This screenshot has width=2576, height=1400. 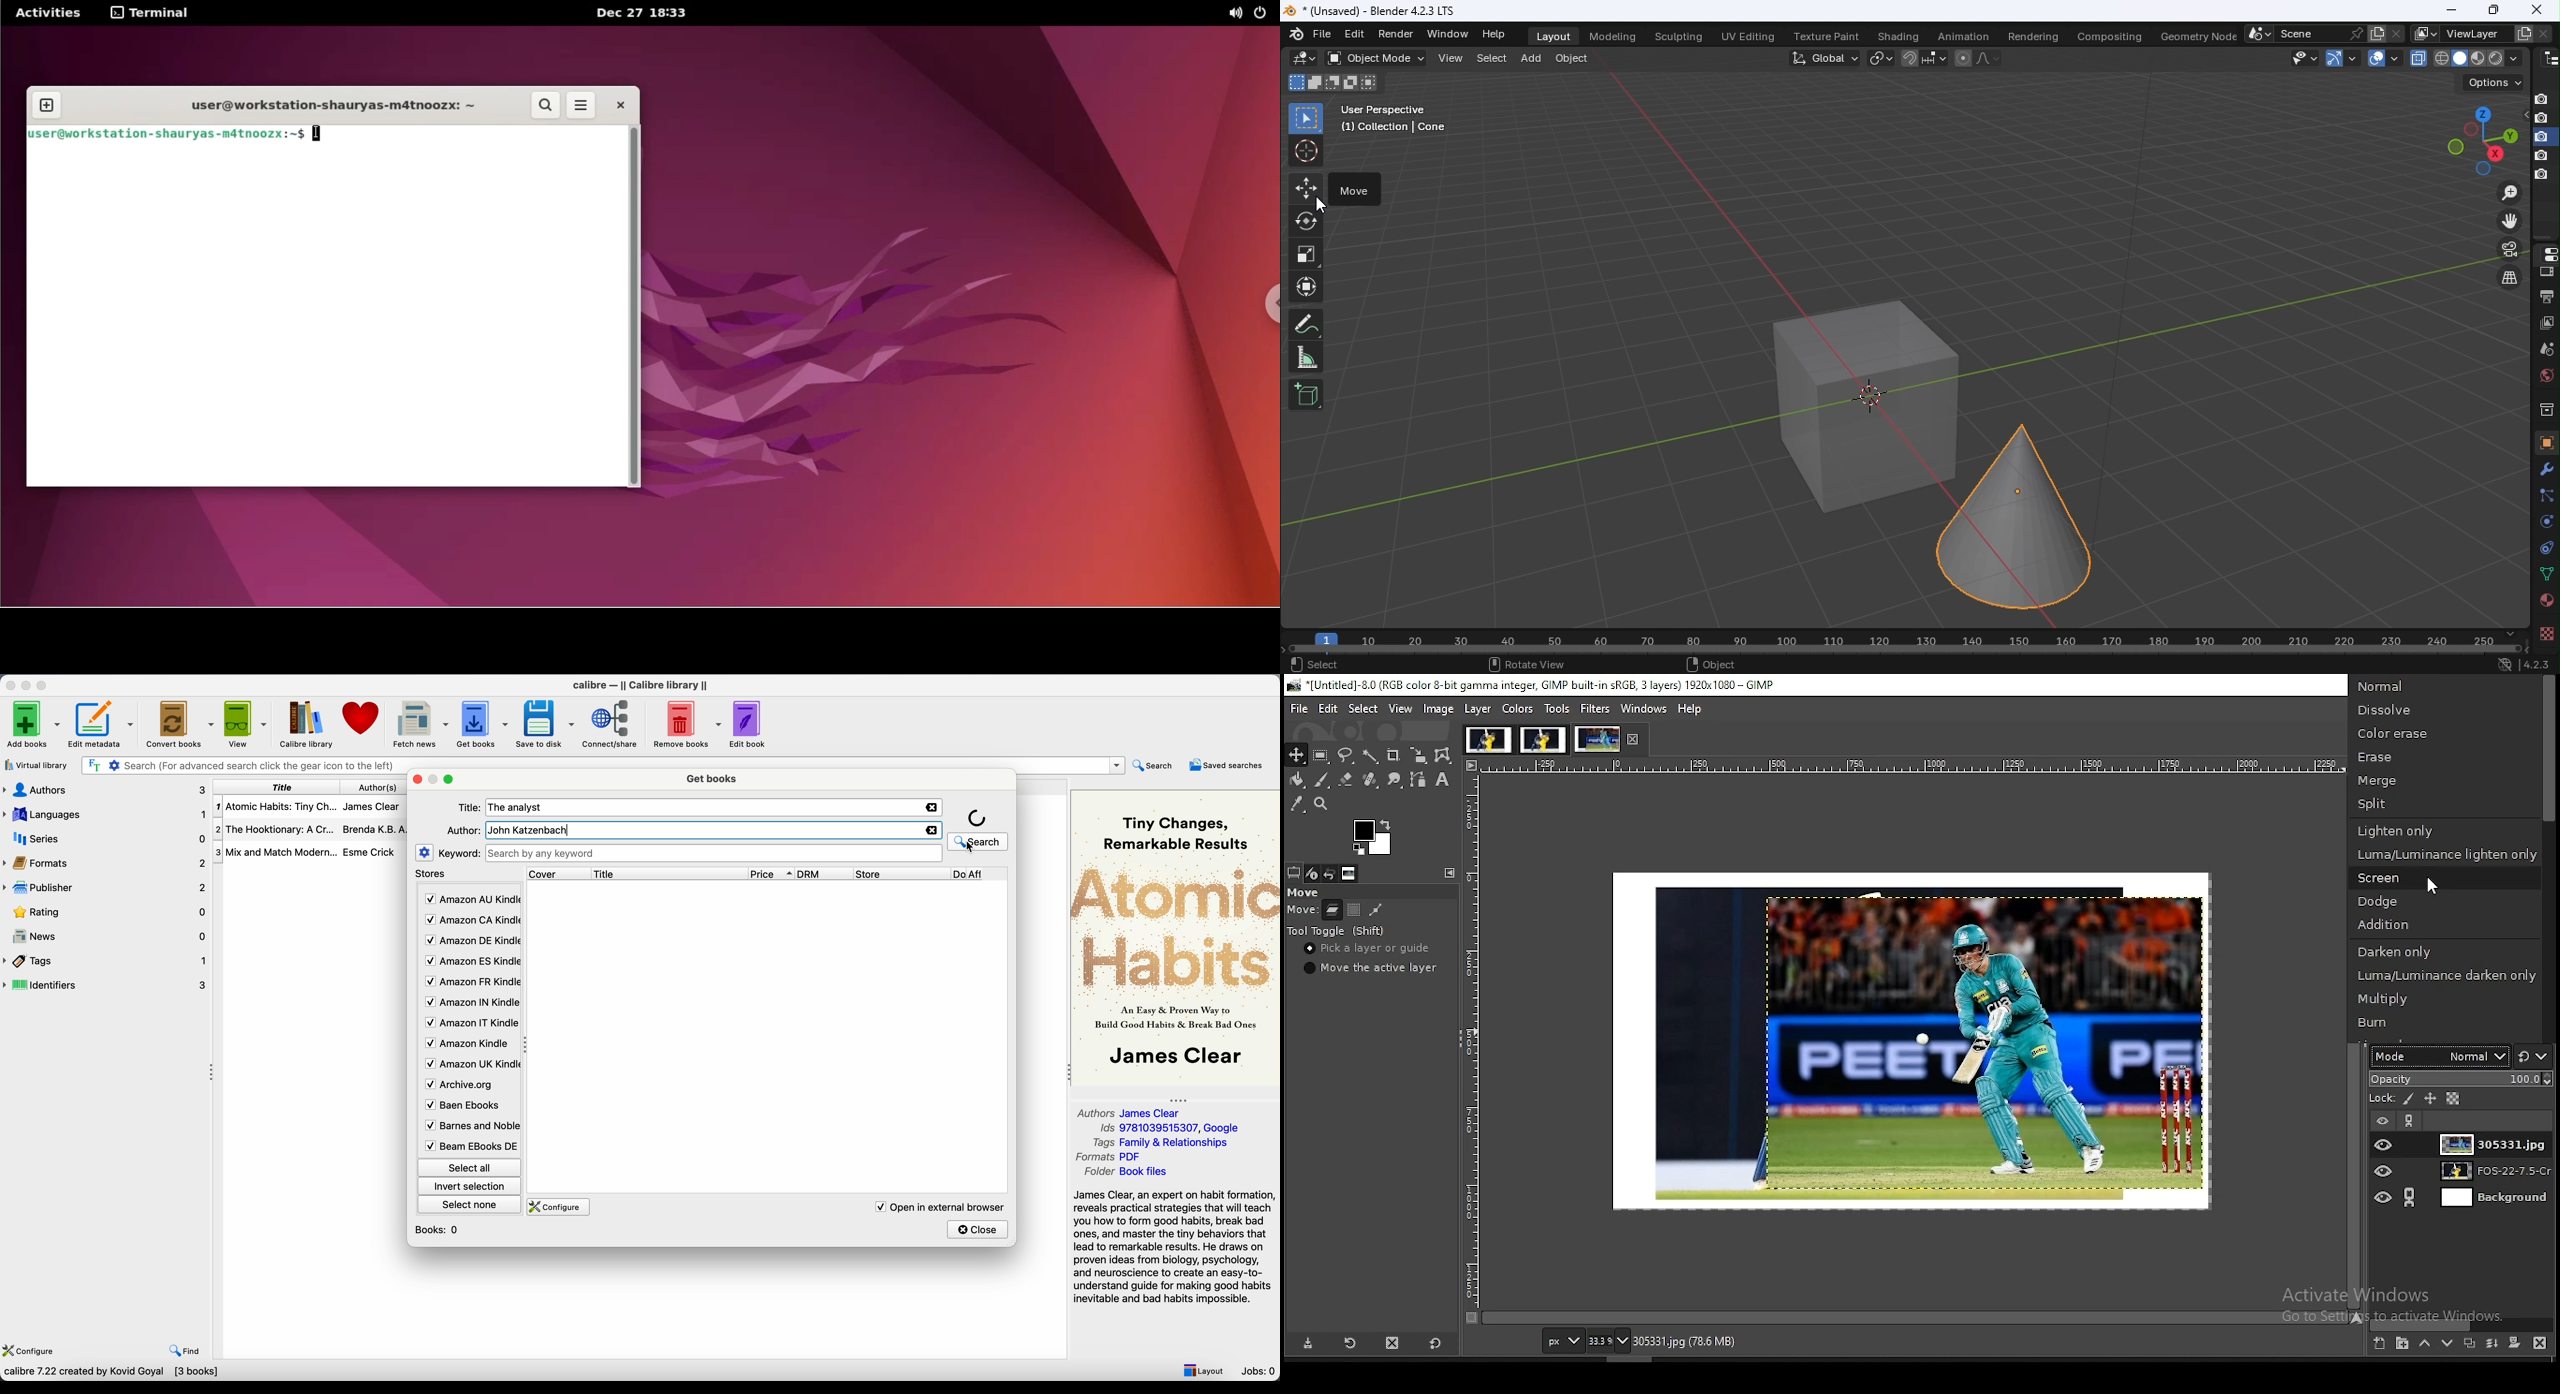 What do you see at coordinates (1370, 948) in the screenshot?
I see `pick a layer or guide` at bounding box center [1370, 948].